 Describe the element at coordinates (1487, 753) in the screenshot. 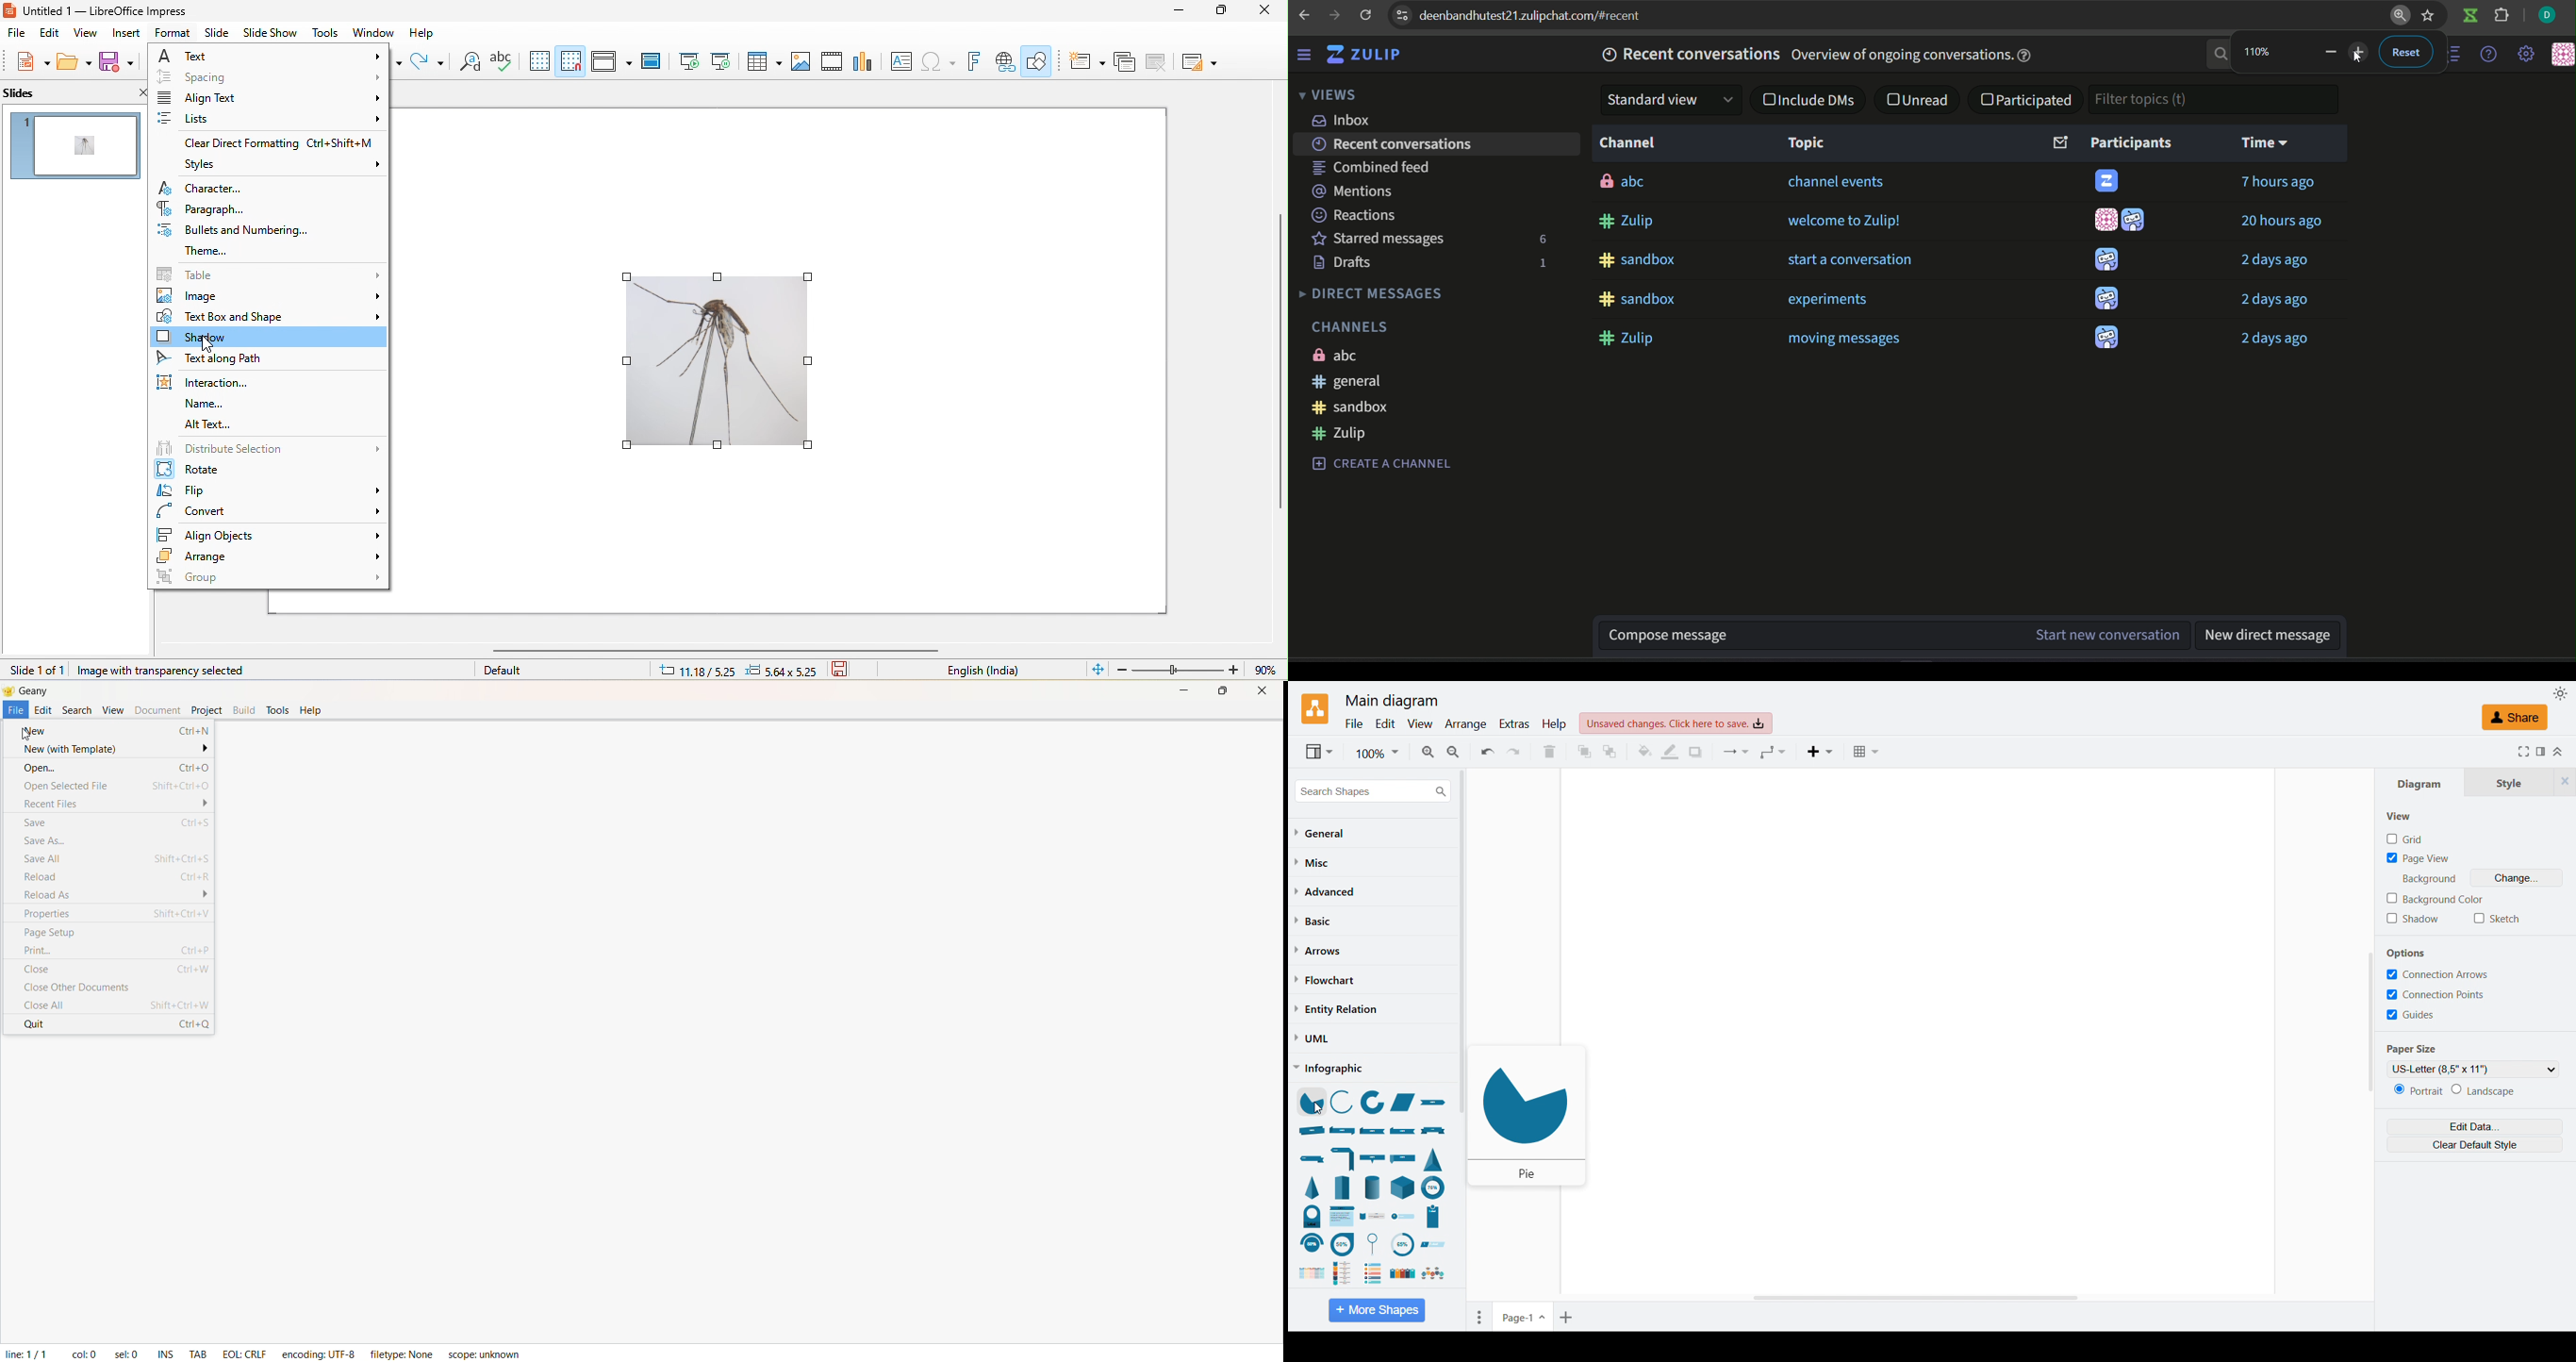

I see `Undo ` at that location.